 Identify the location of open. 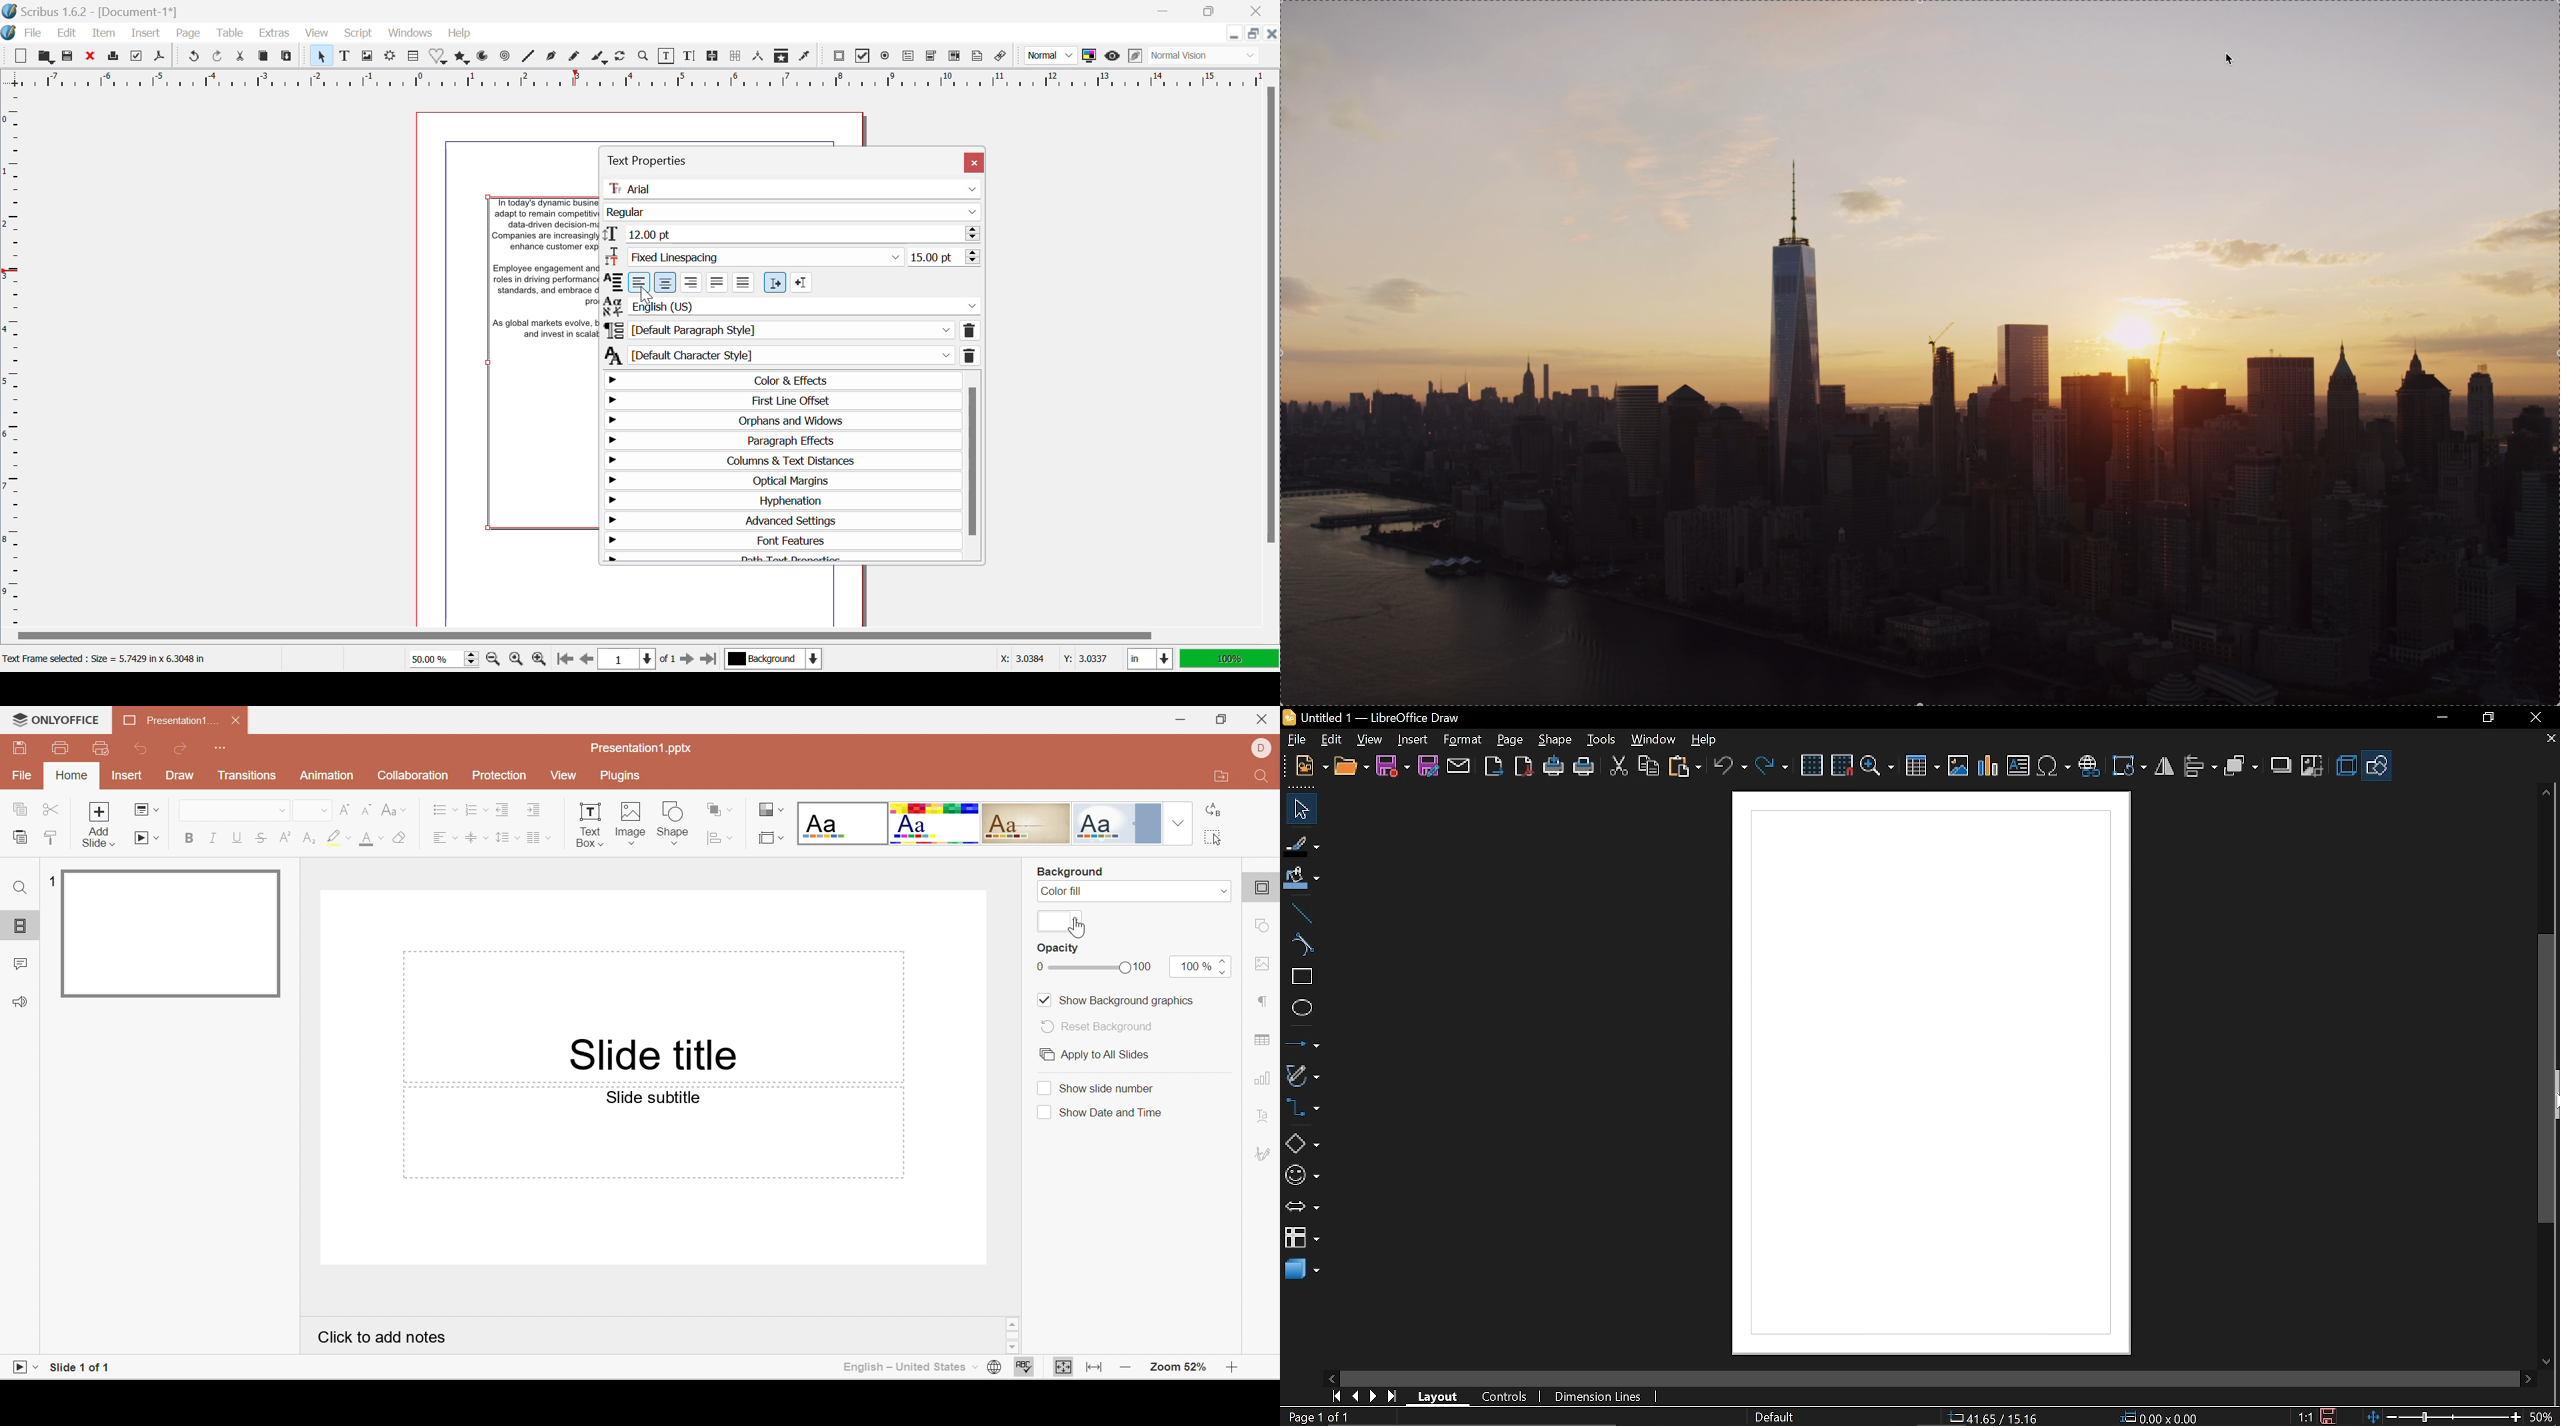
(1352, 768).